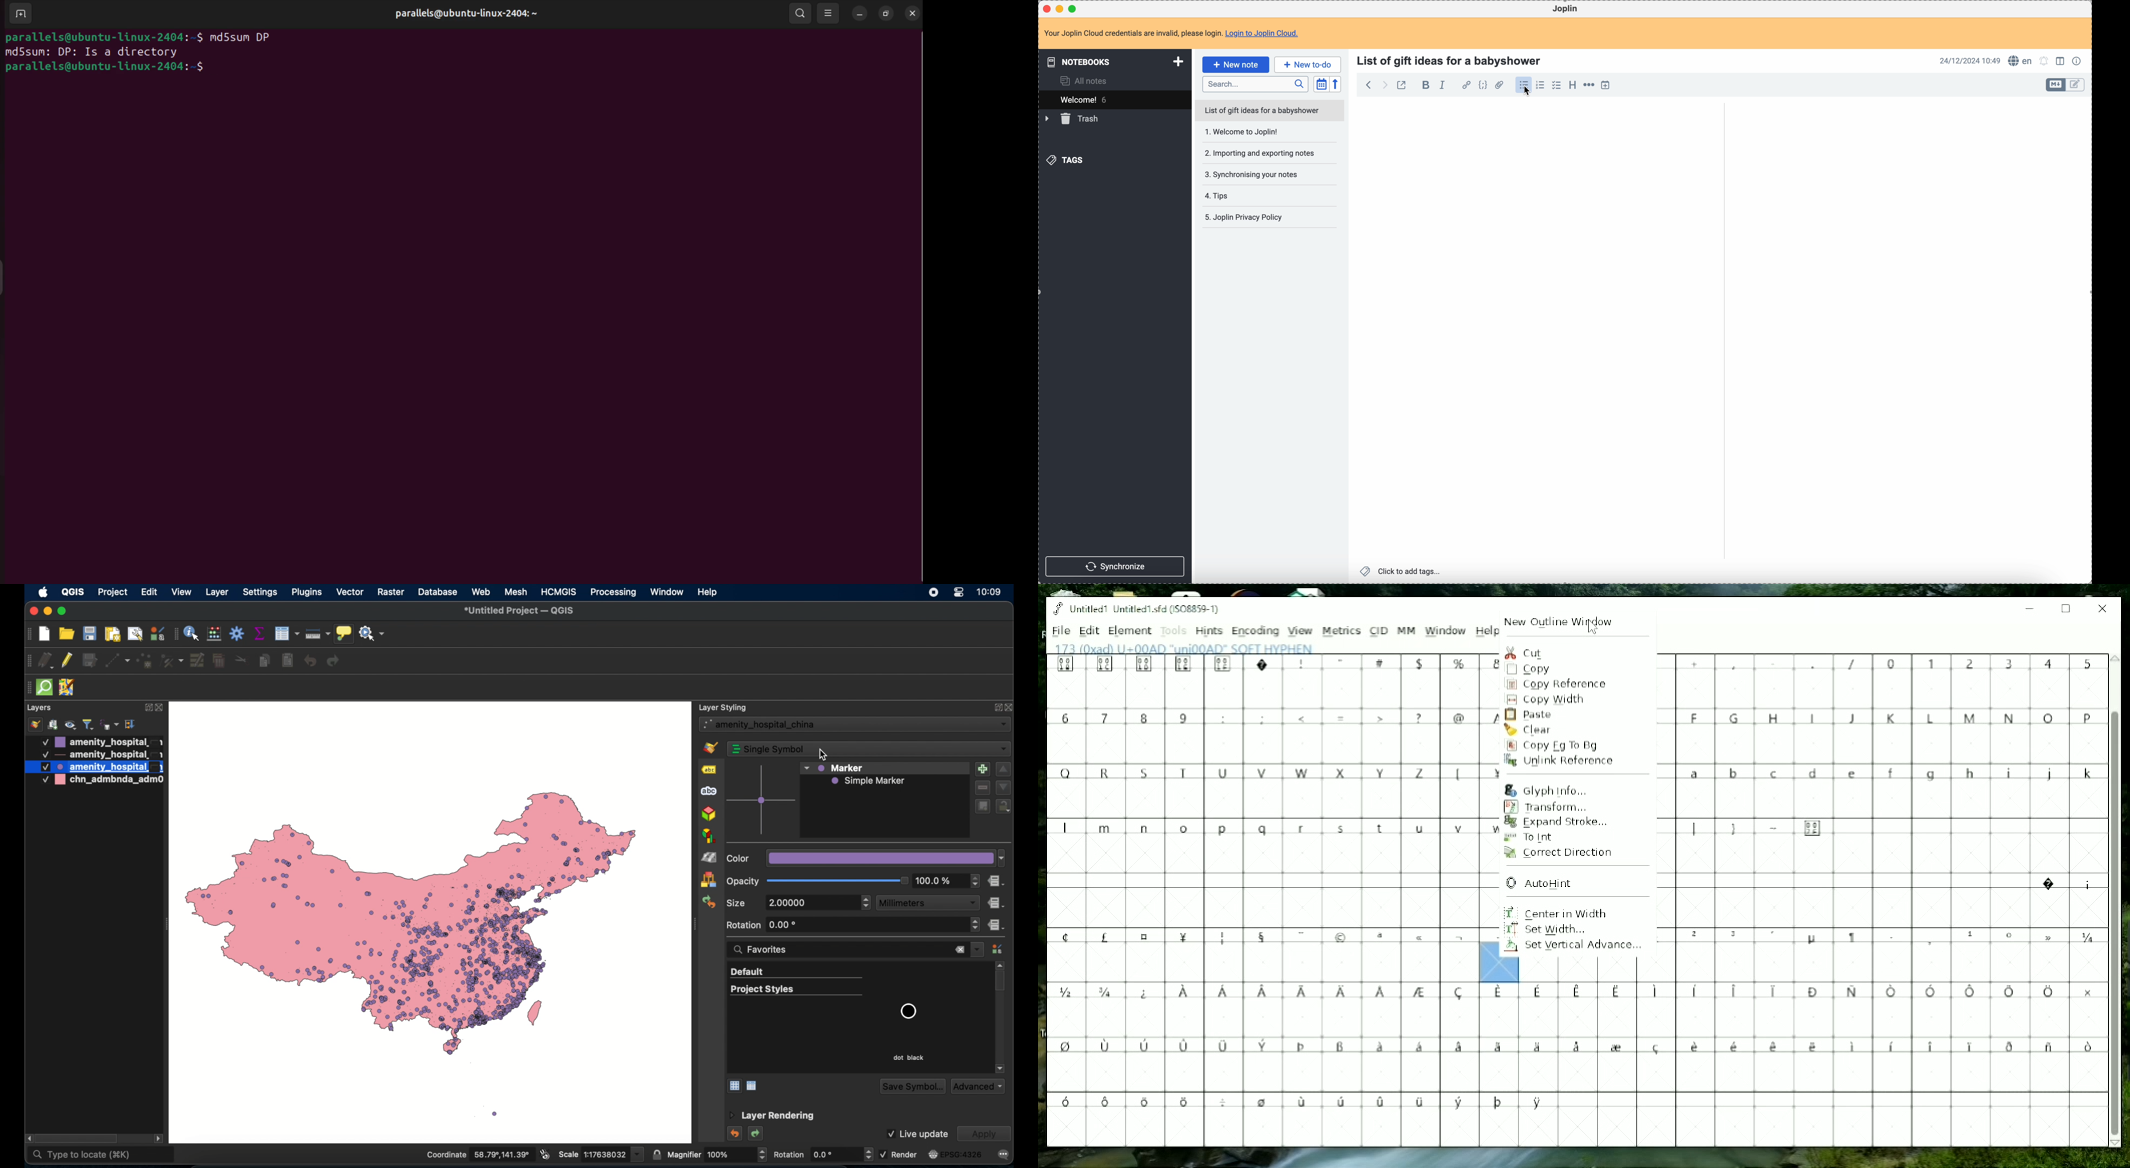  I want to click on Cursor, so click(1529, 92).